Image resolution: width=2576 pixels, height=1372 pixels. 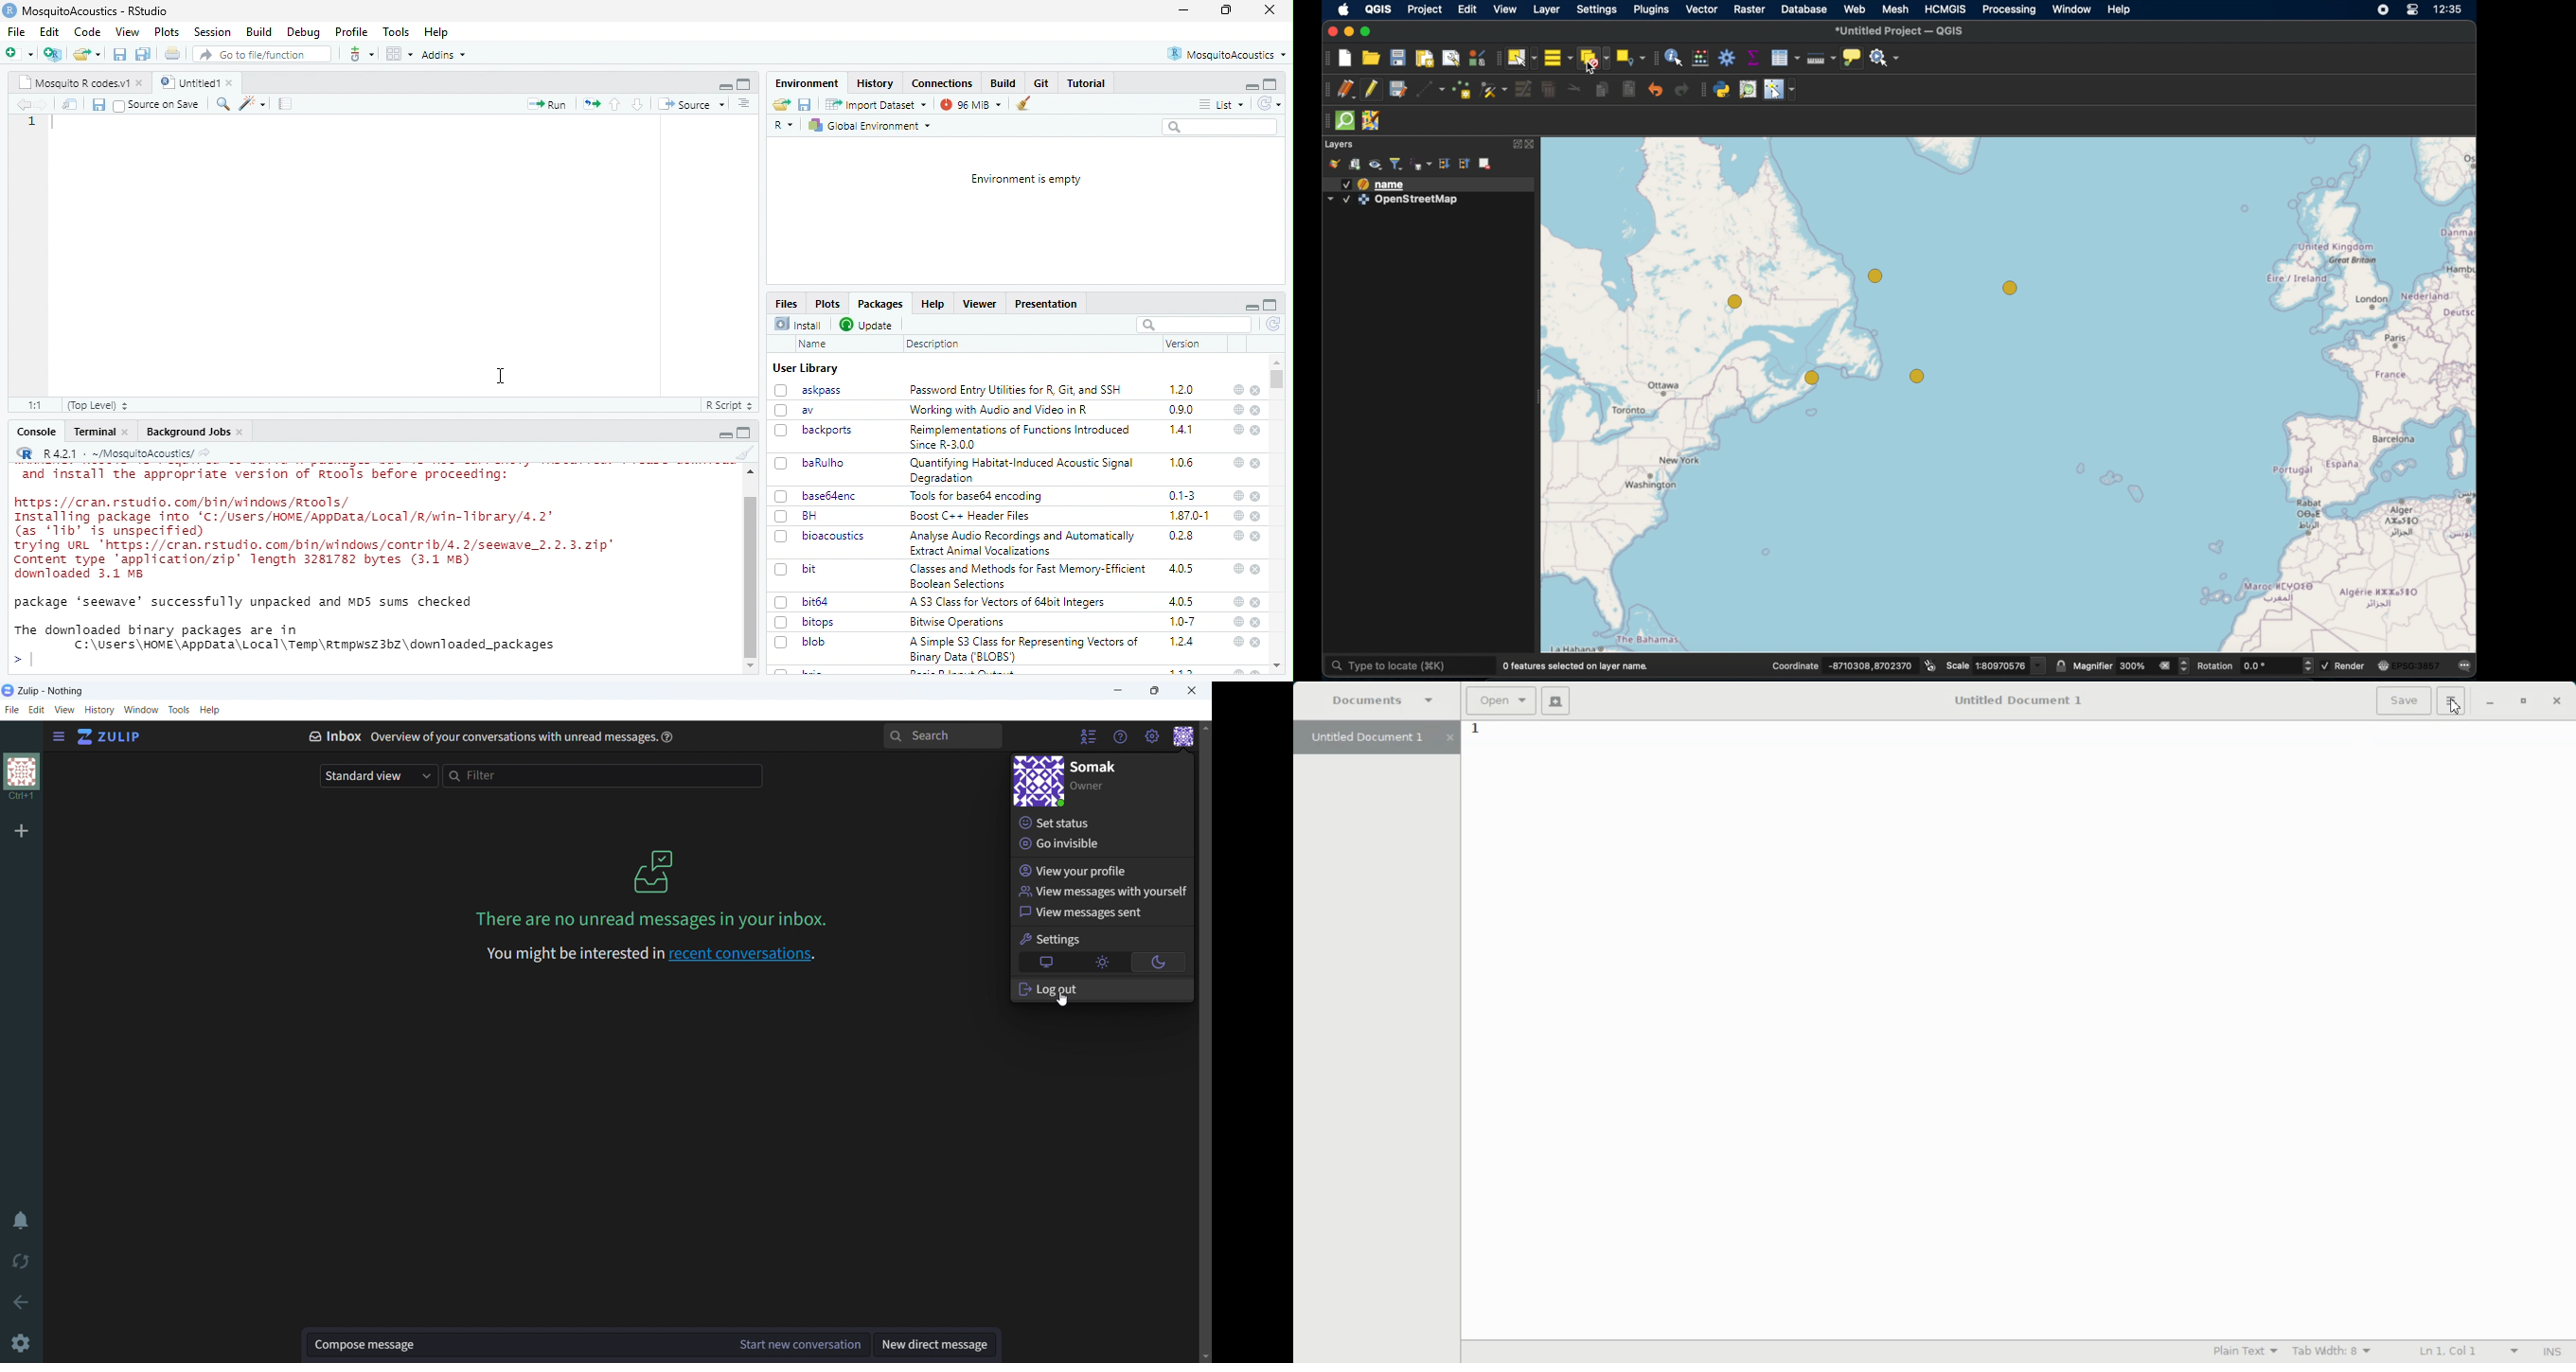 What do you see at coordinates (1255, 431) in the screenshot?
I see `close` at bounding box center [1255, 431].